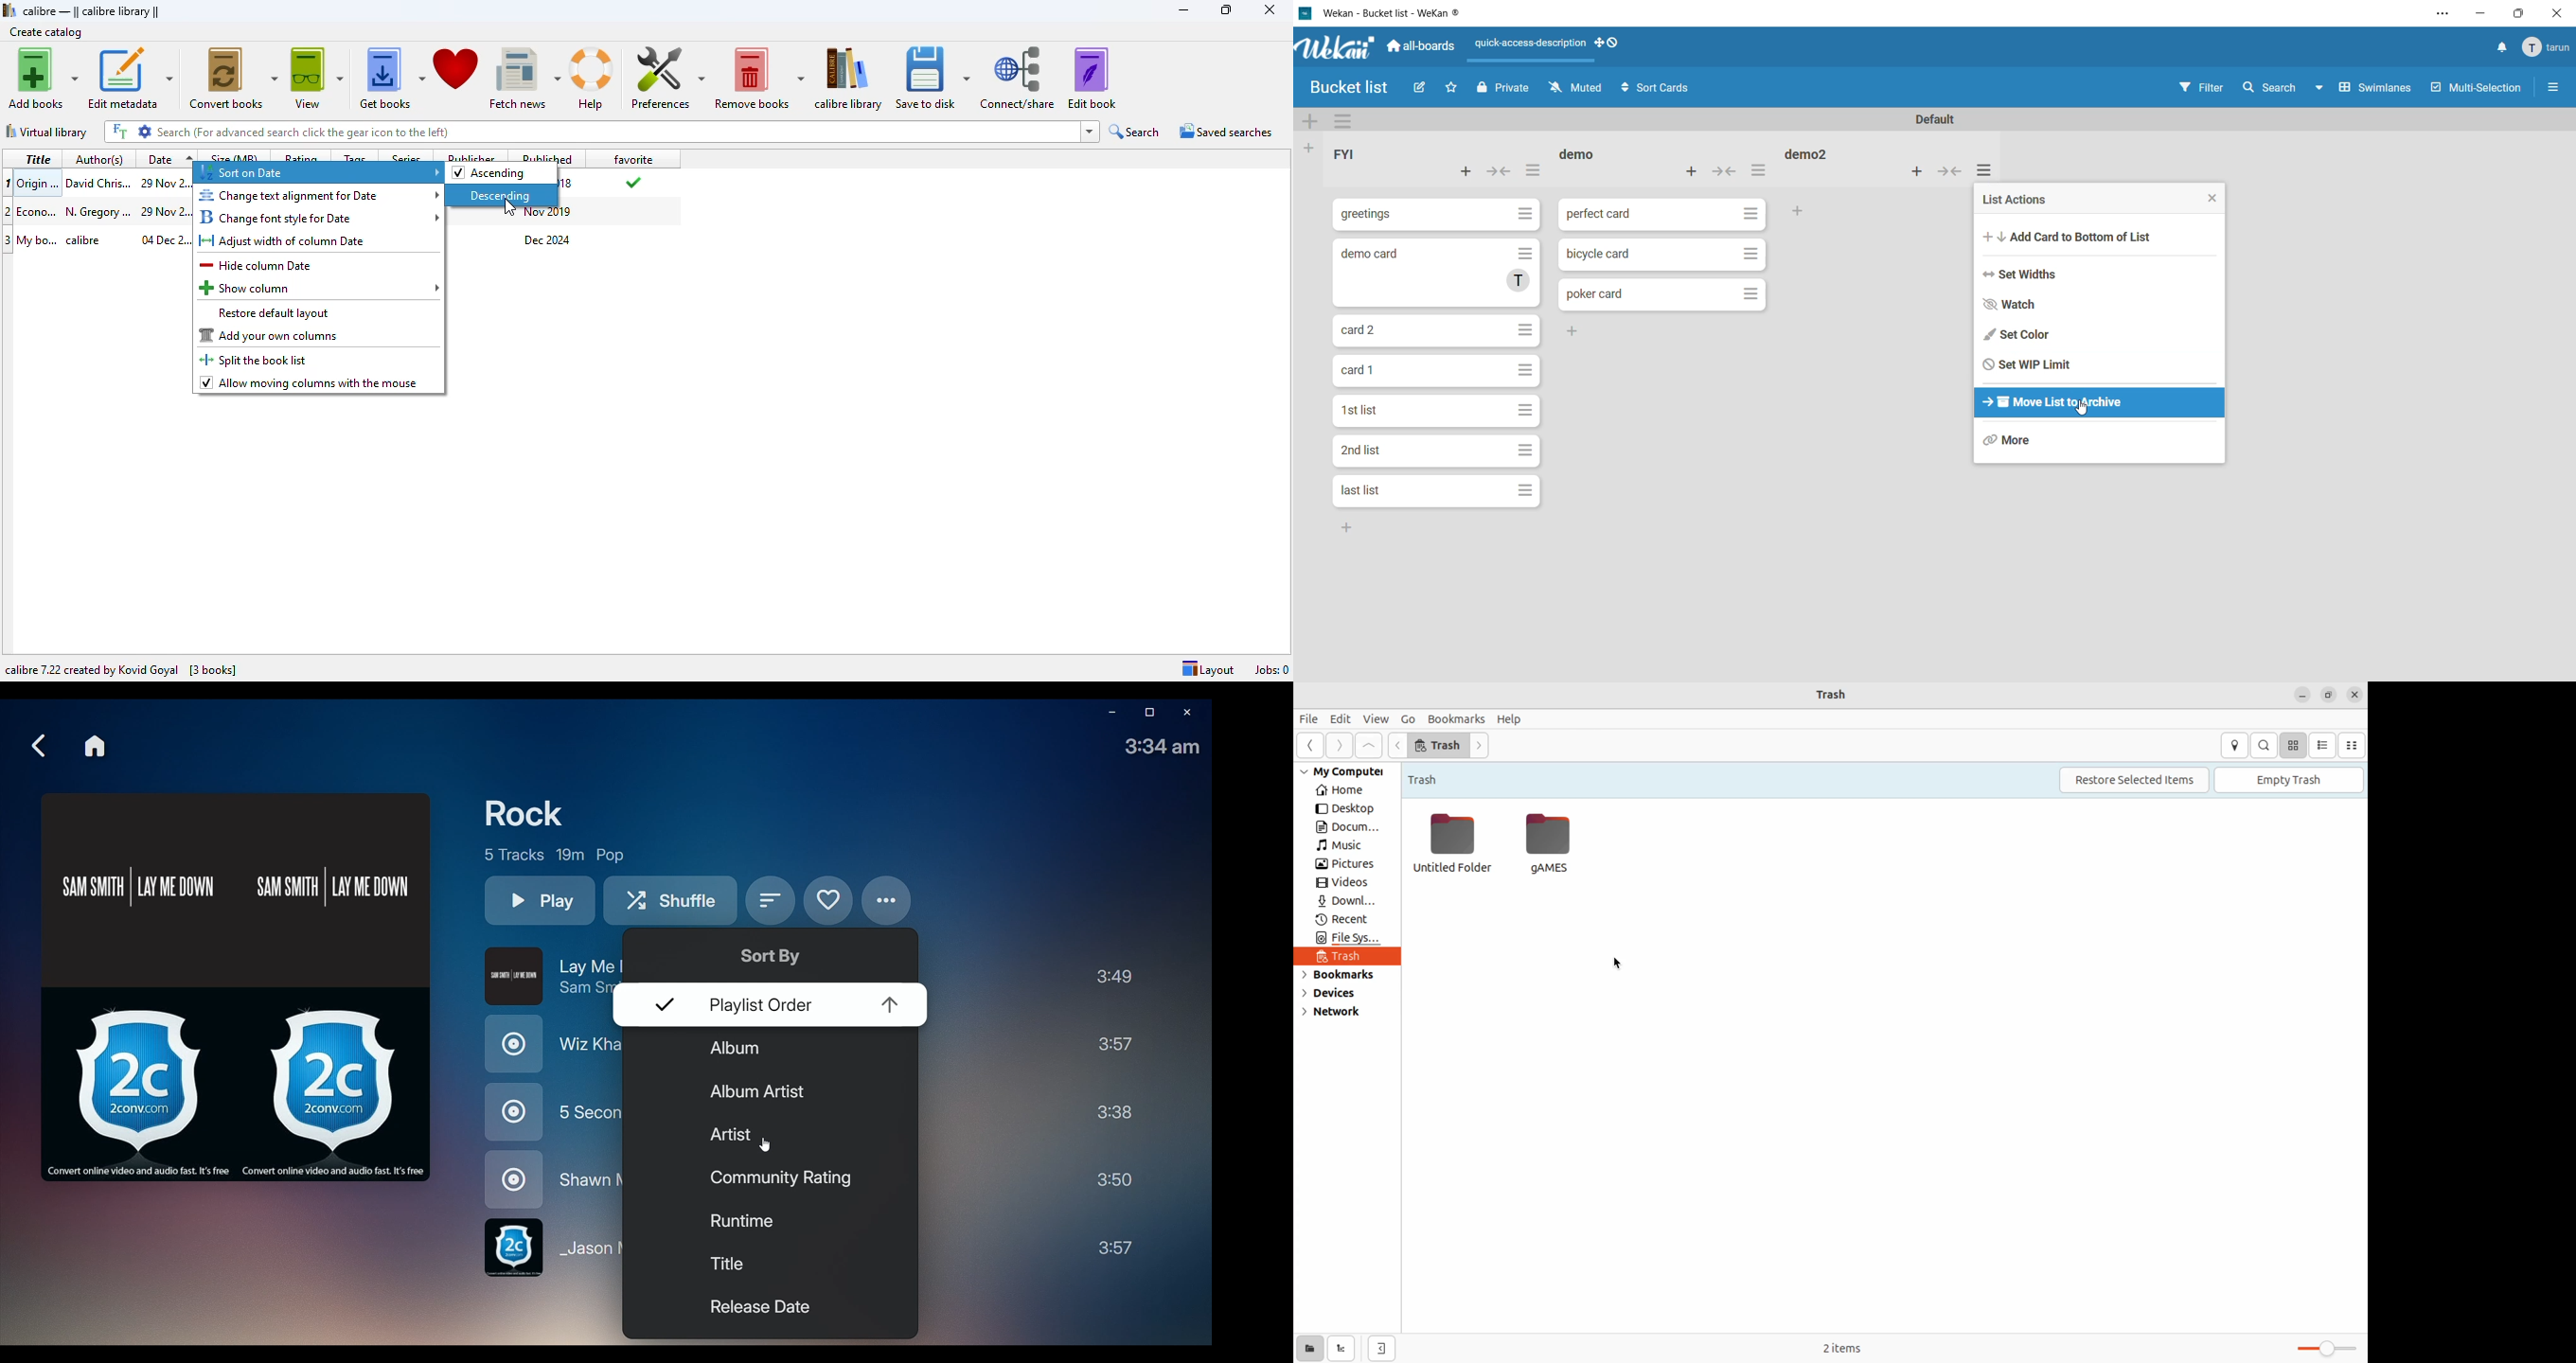 The image size is (2576, 1372). What do you see at coordinates (9, 240) in the screenshot?
I see `3` at bounding box center [9, 240].